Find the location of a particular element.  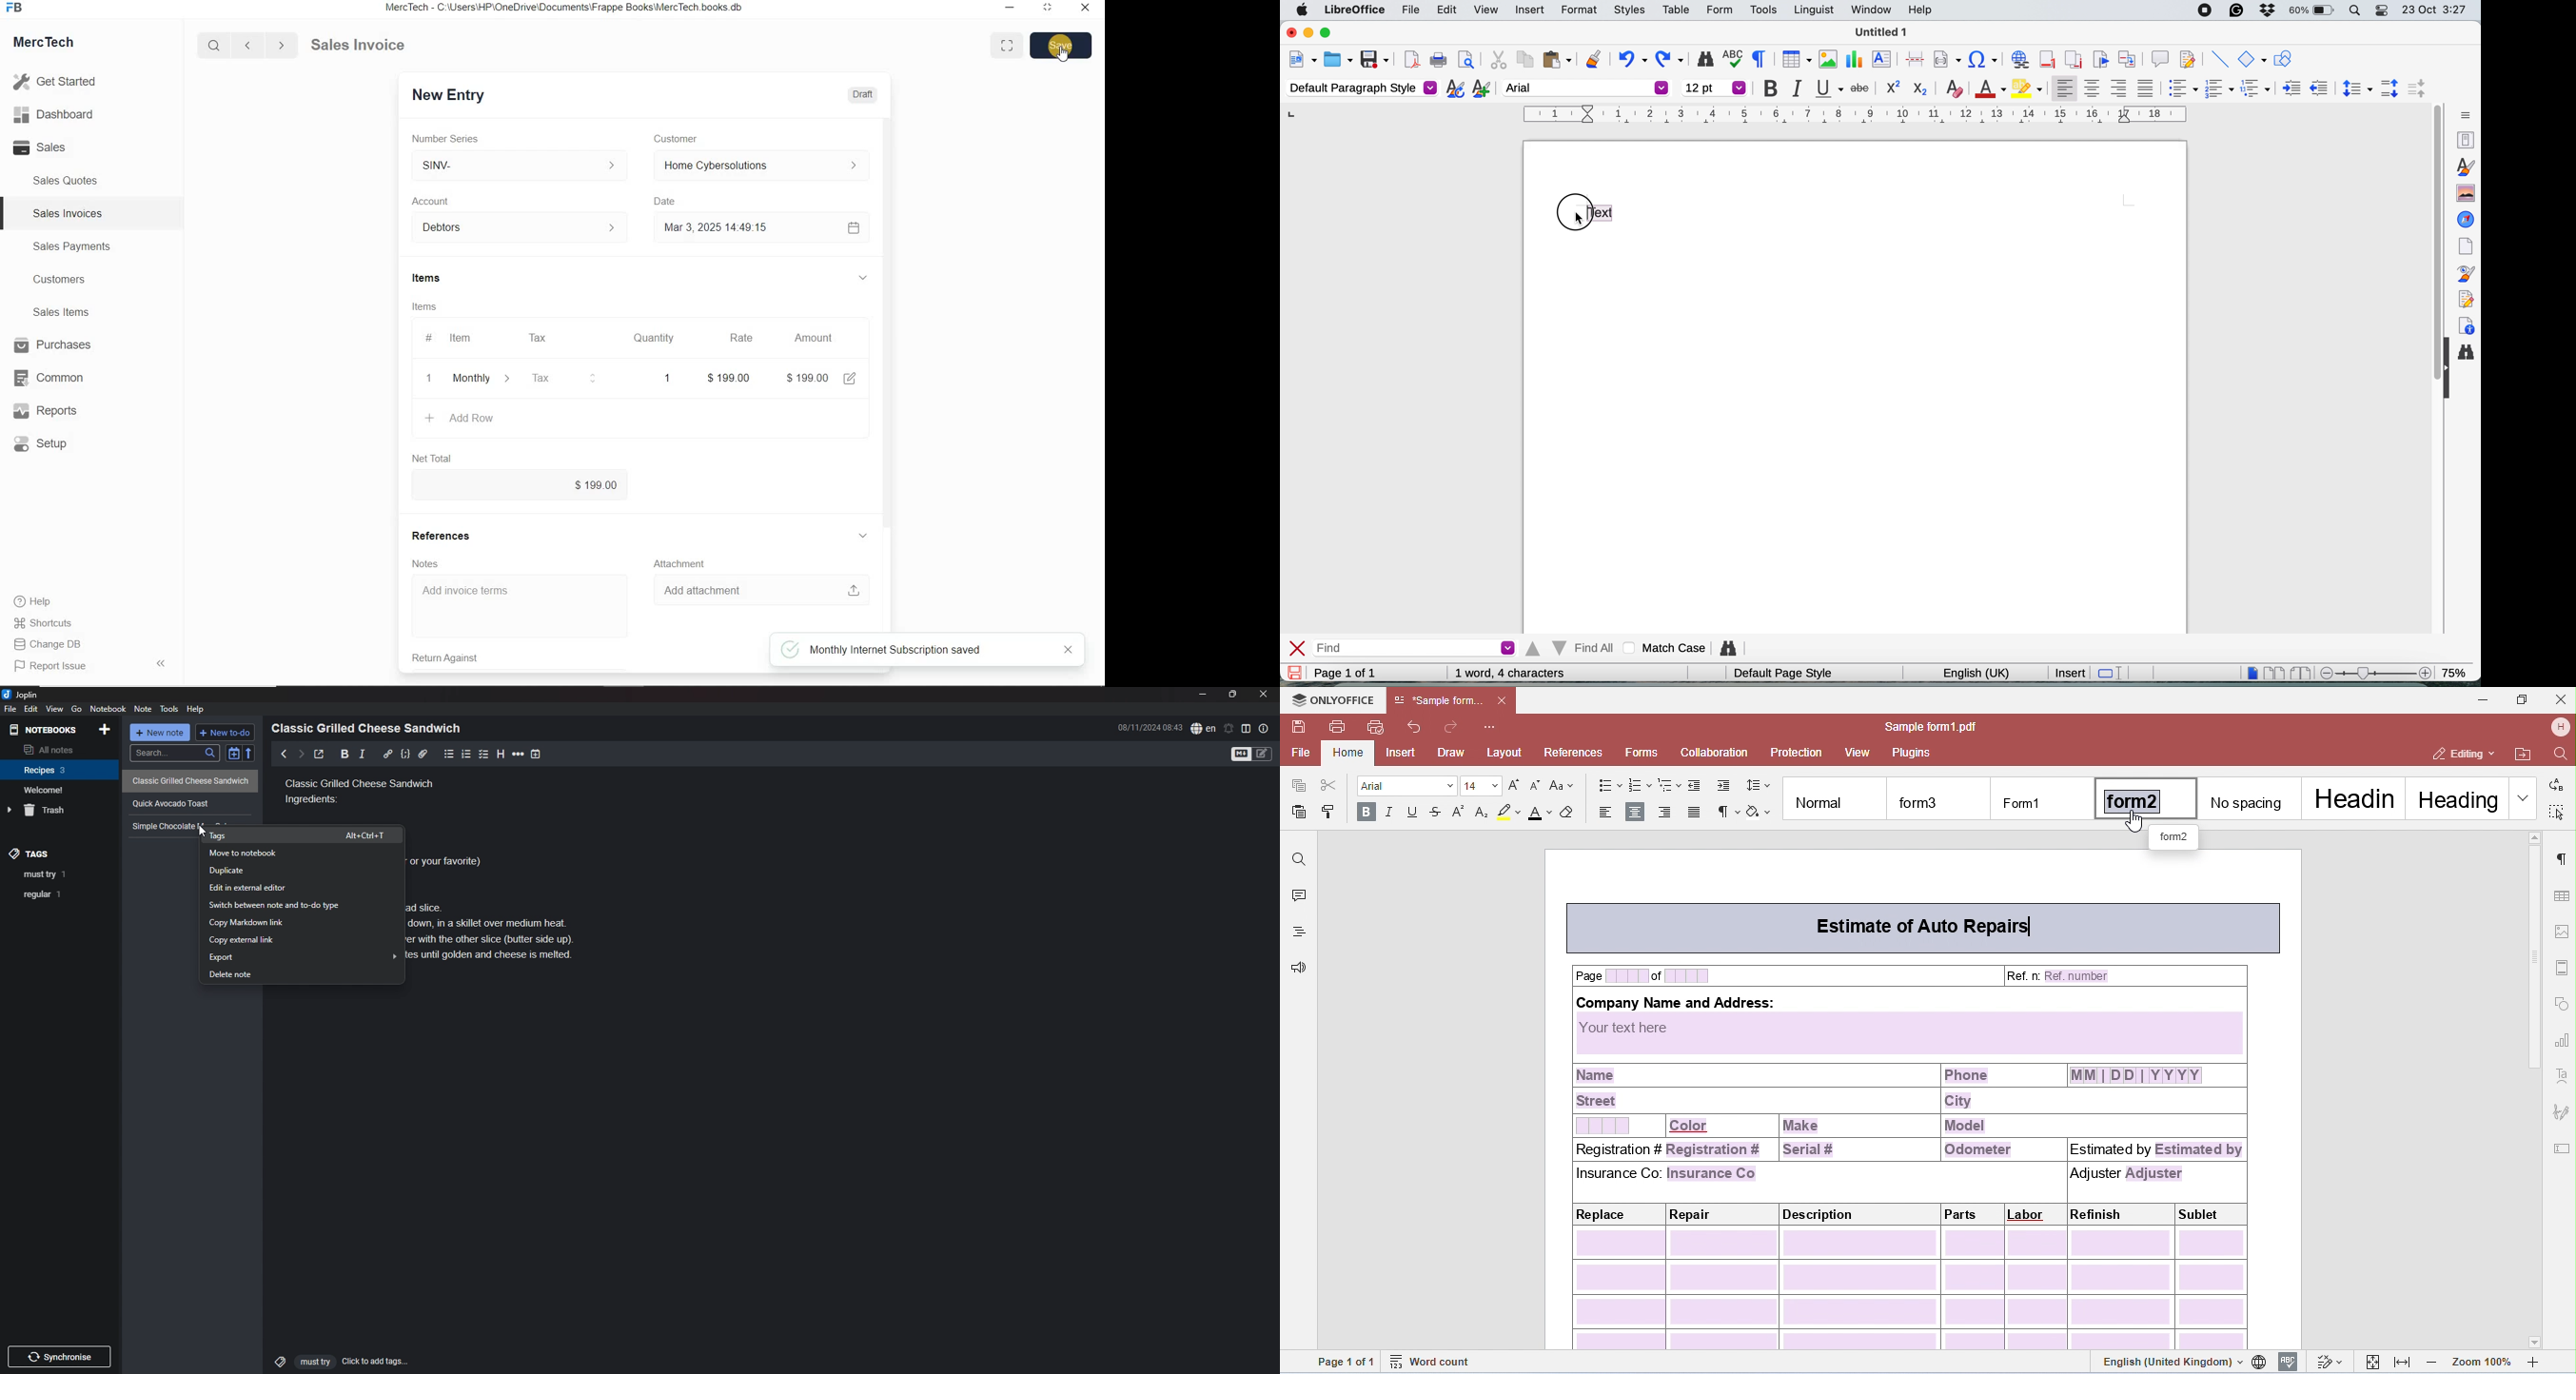

gallery is located at coordinates (2465, 193).